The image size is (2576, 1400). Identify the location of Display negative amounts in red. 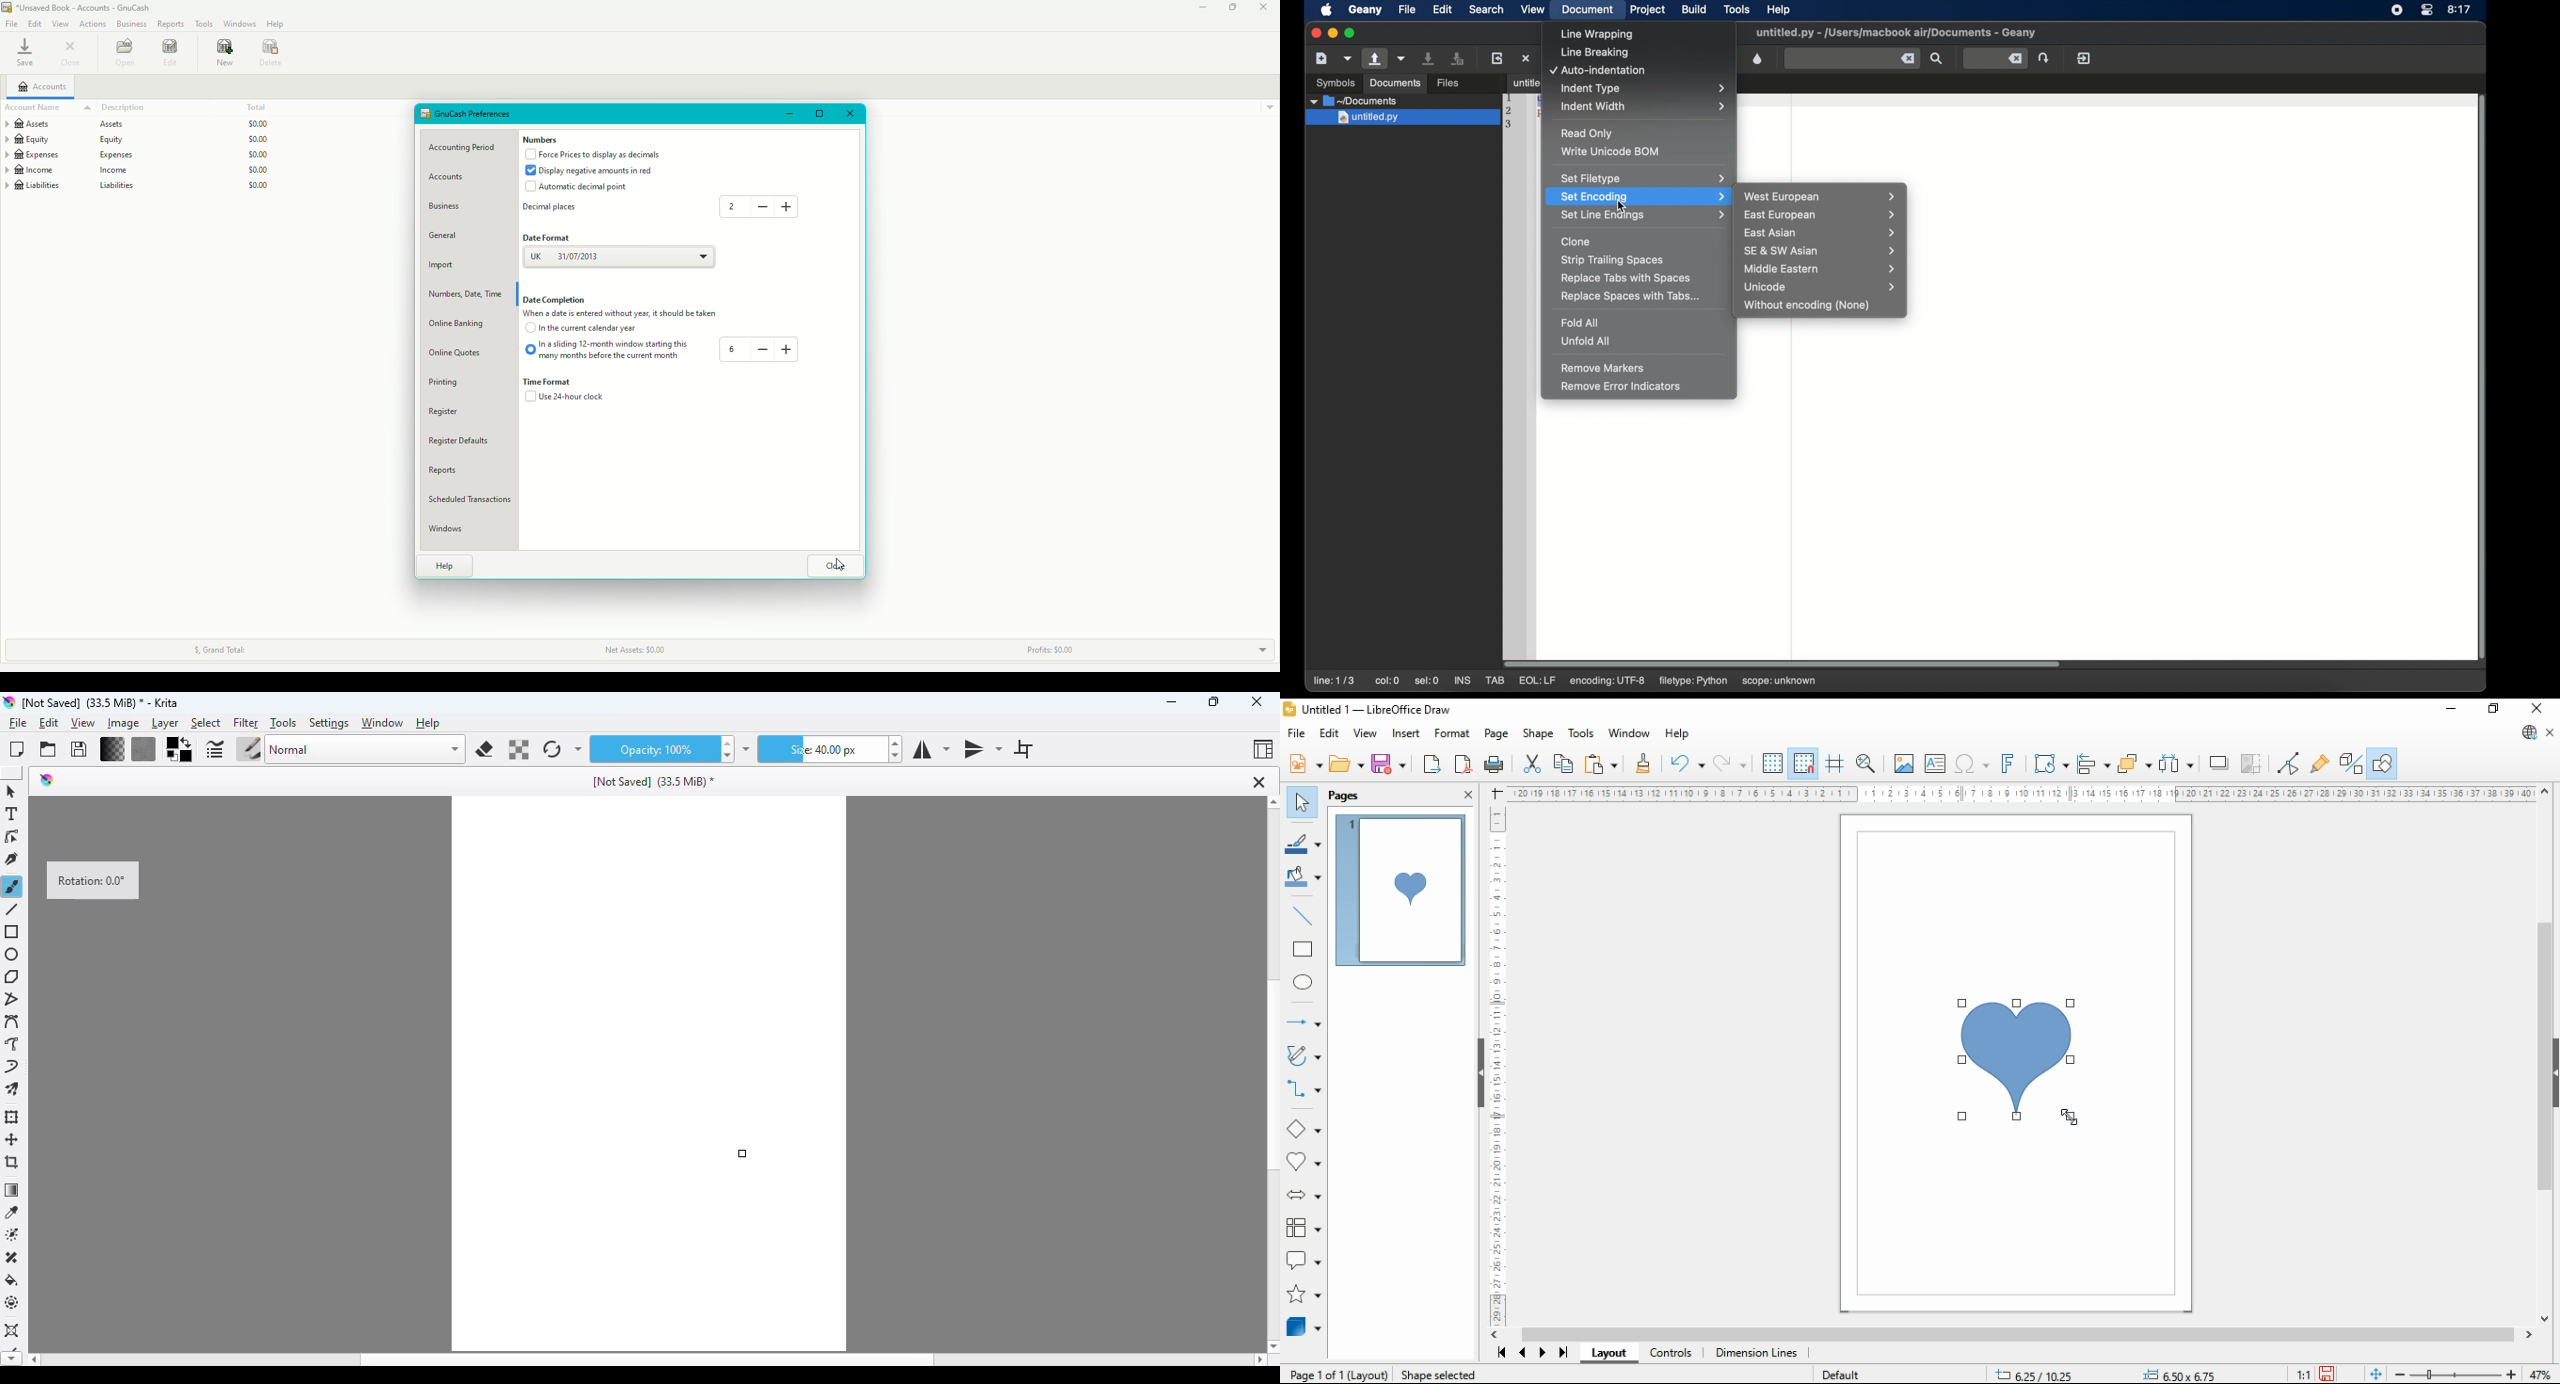
(593, 171).